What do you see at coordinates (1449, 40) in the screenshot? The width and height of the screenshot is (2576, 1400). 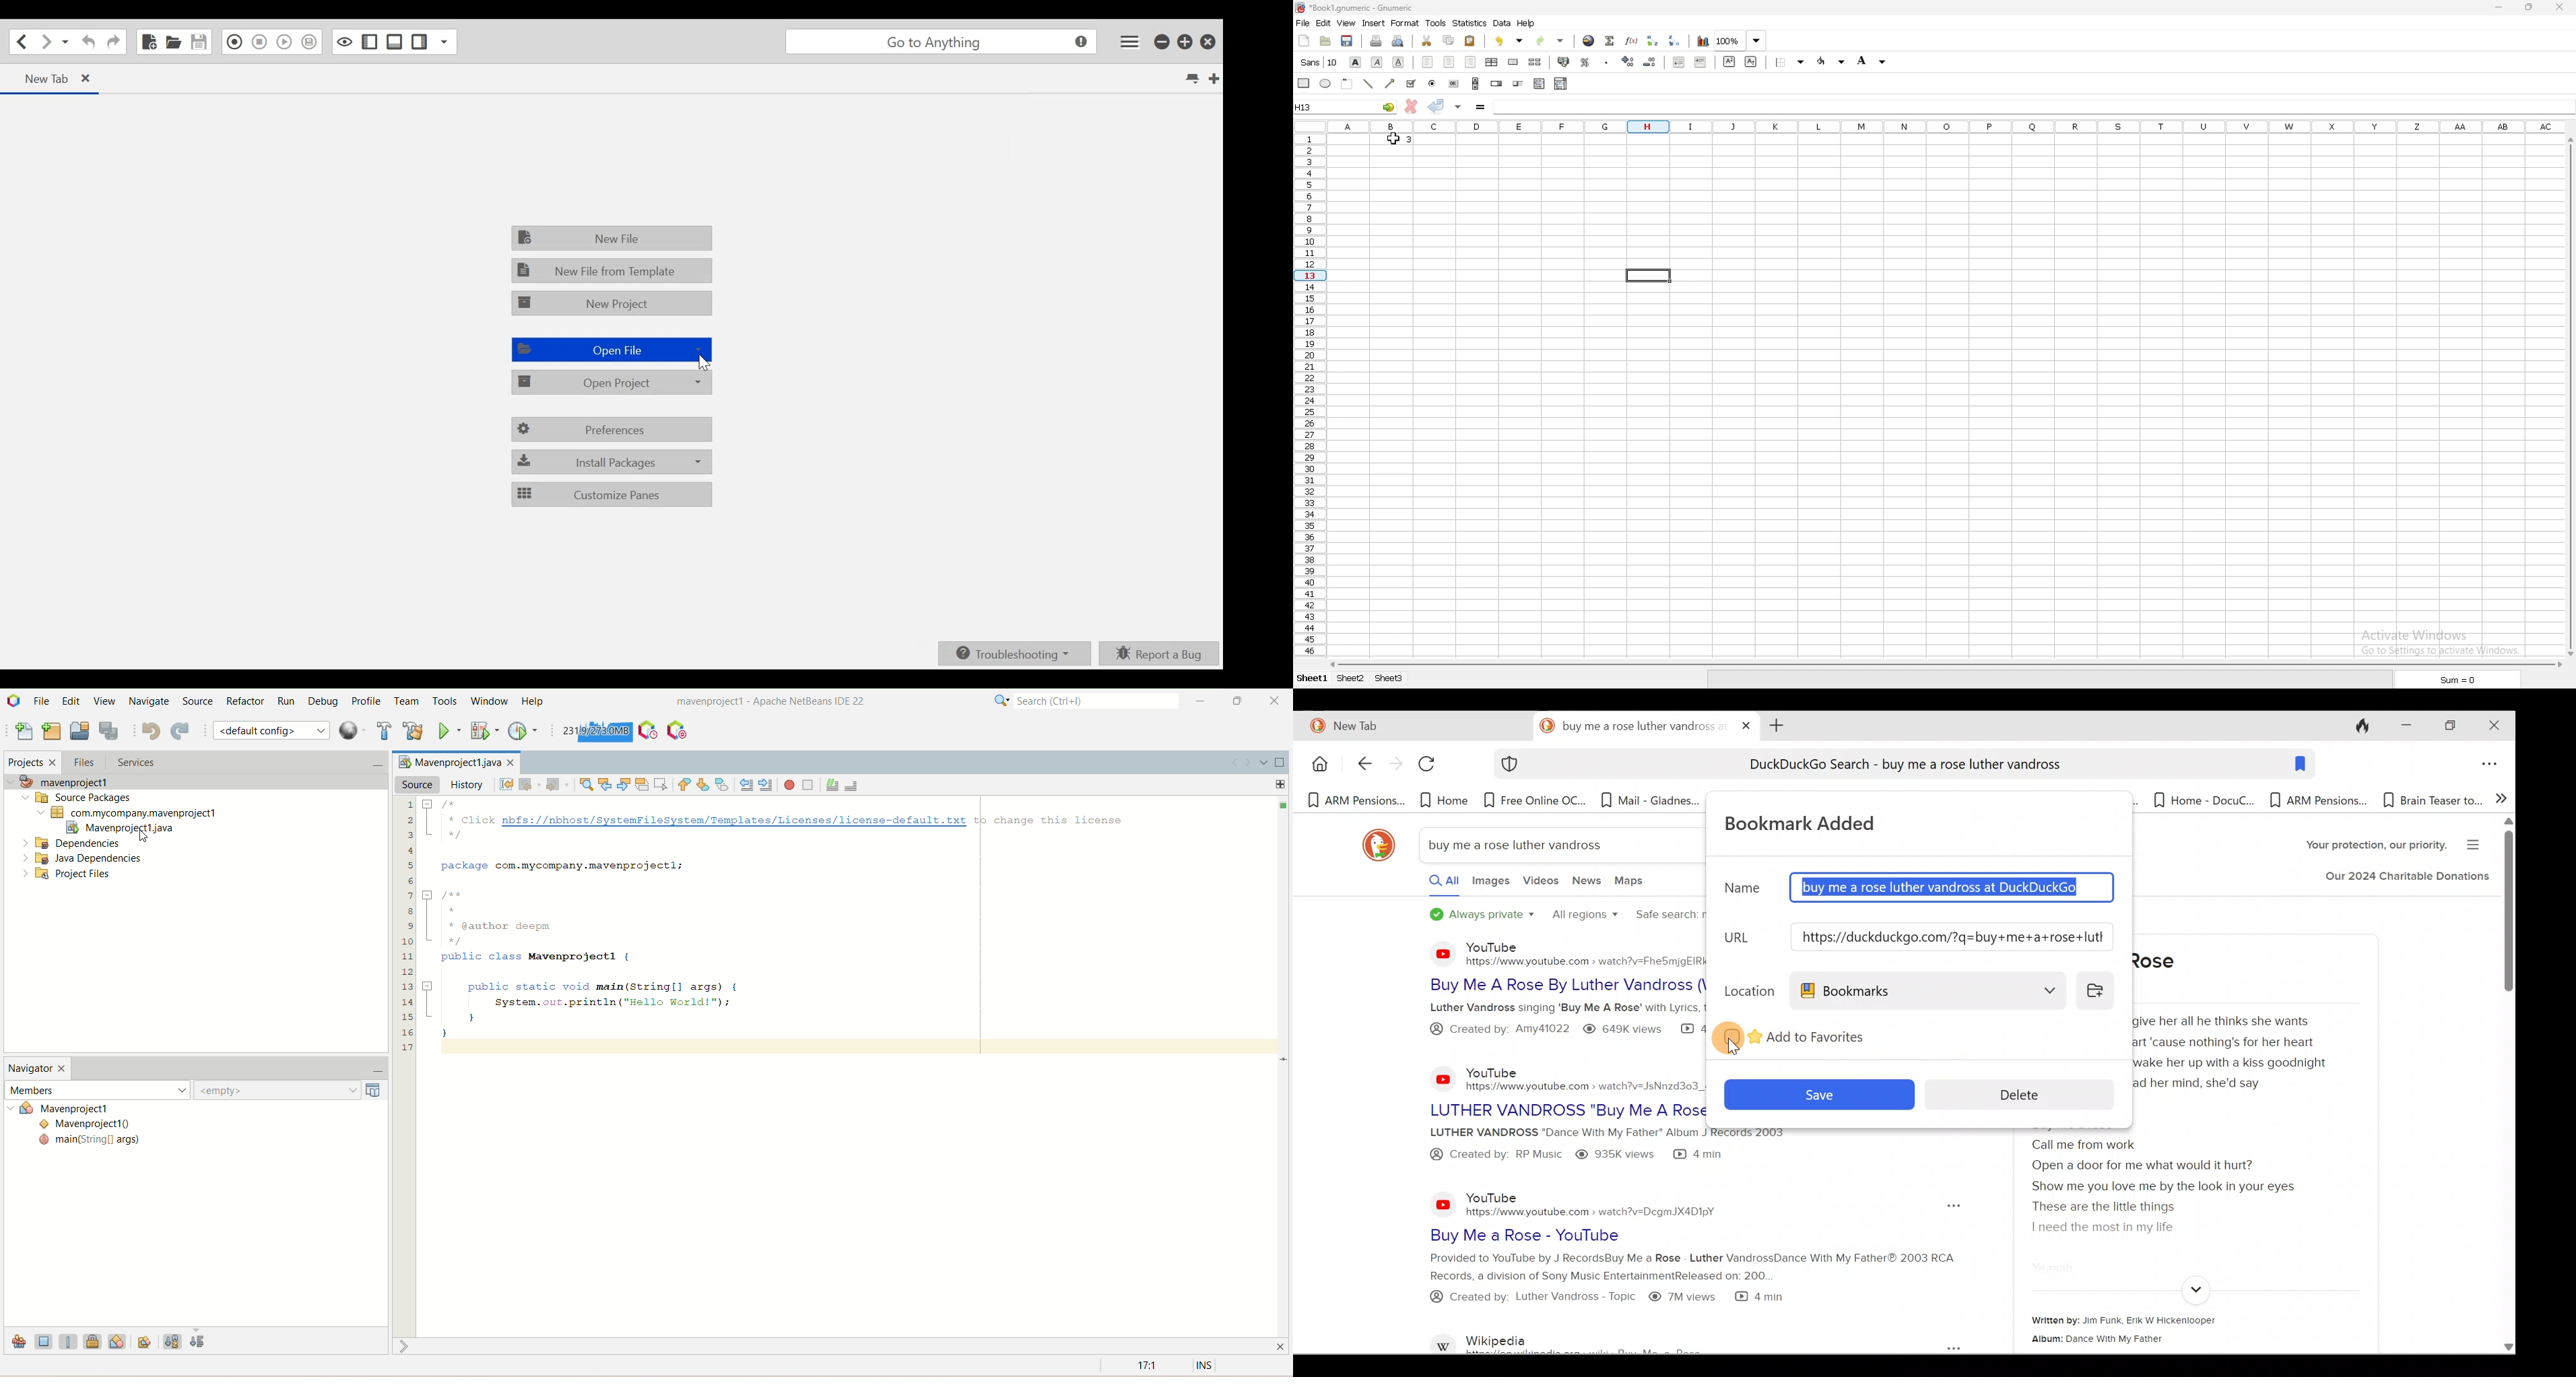 I see `copy` at bounding box center [1449, 40].